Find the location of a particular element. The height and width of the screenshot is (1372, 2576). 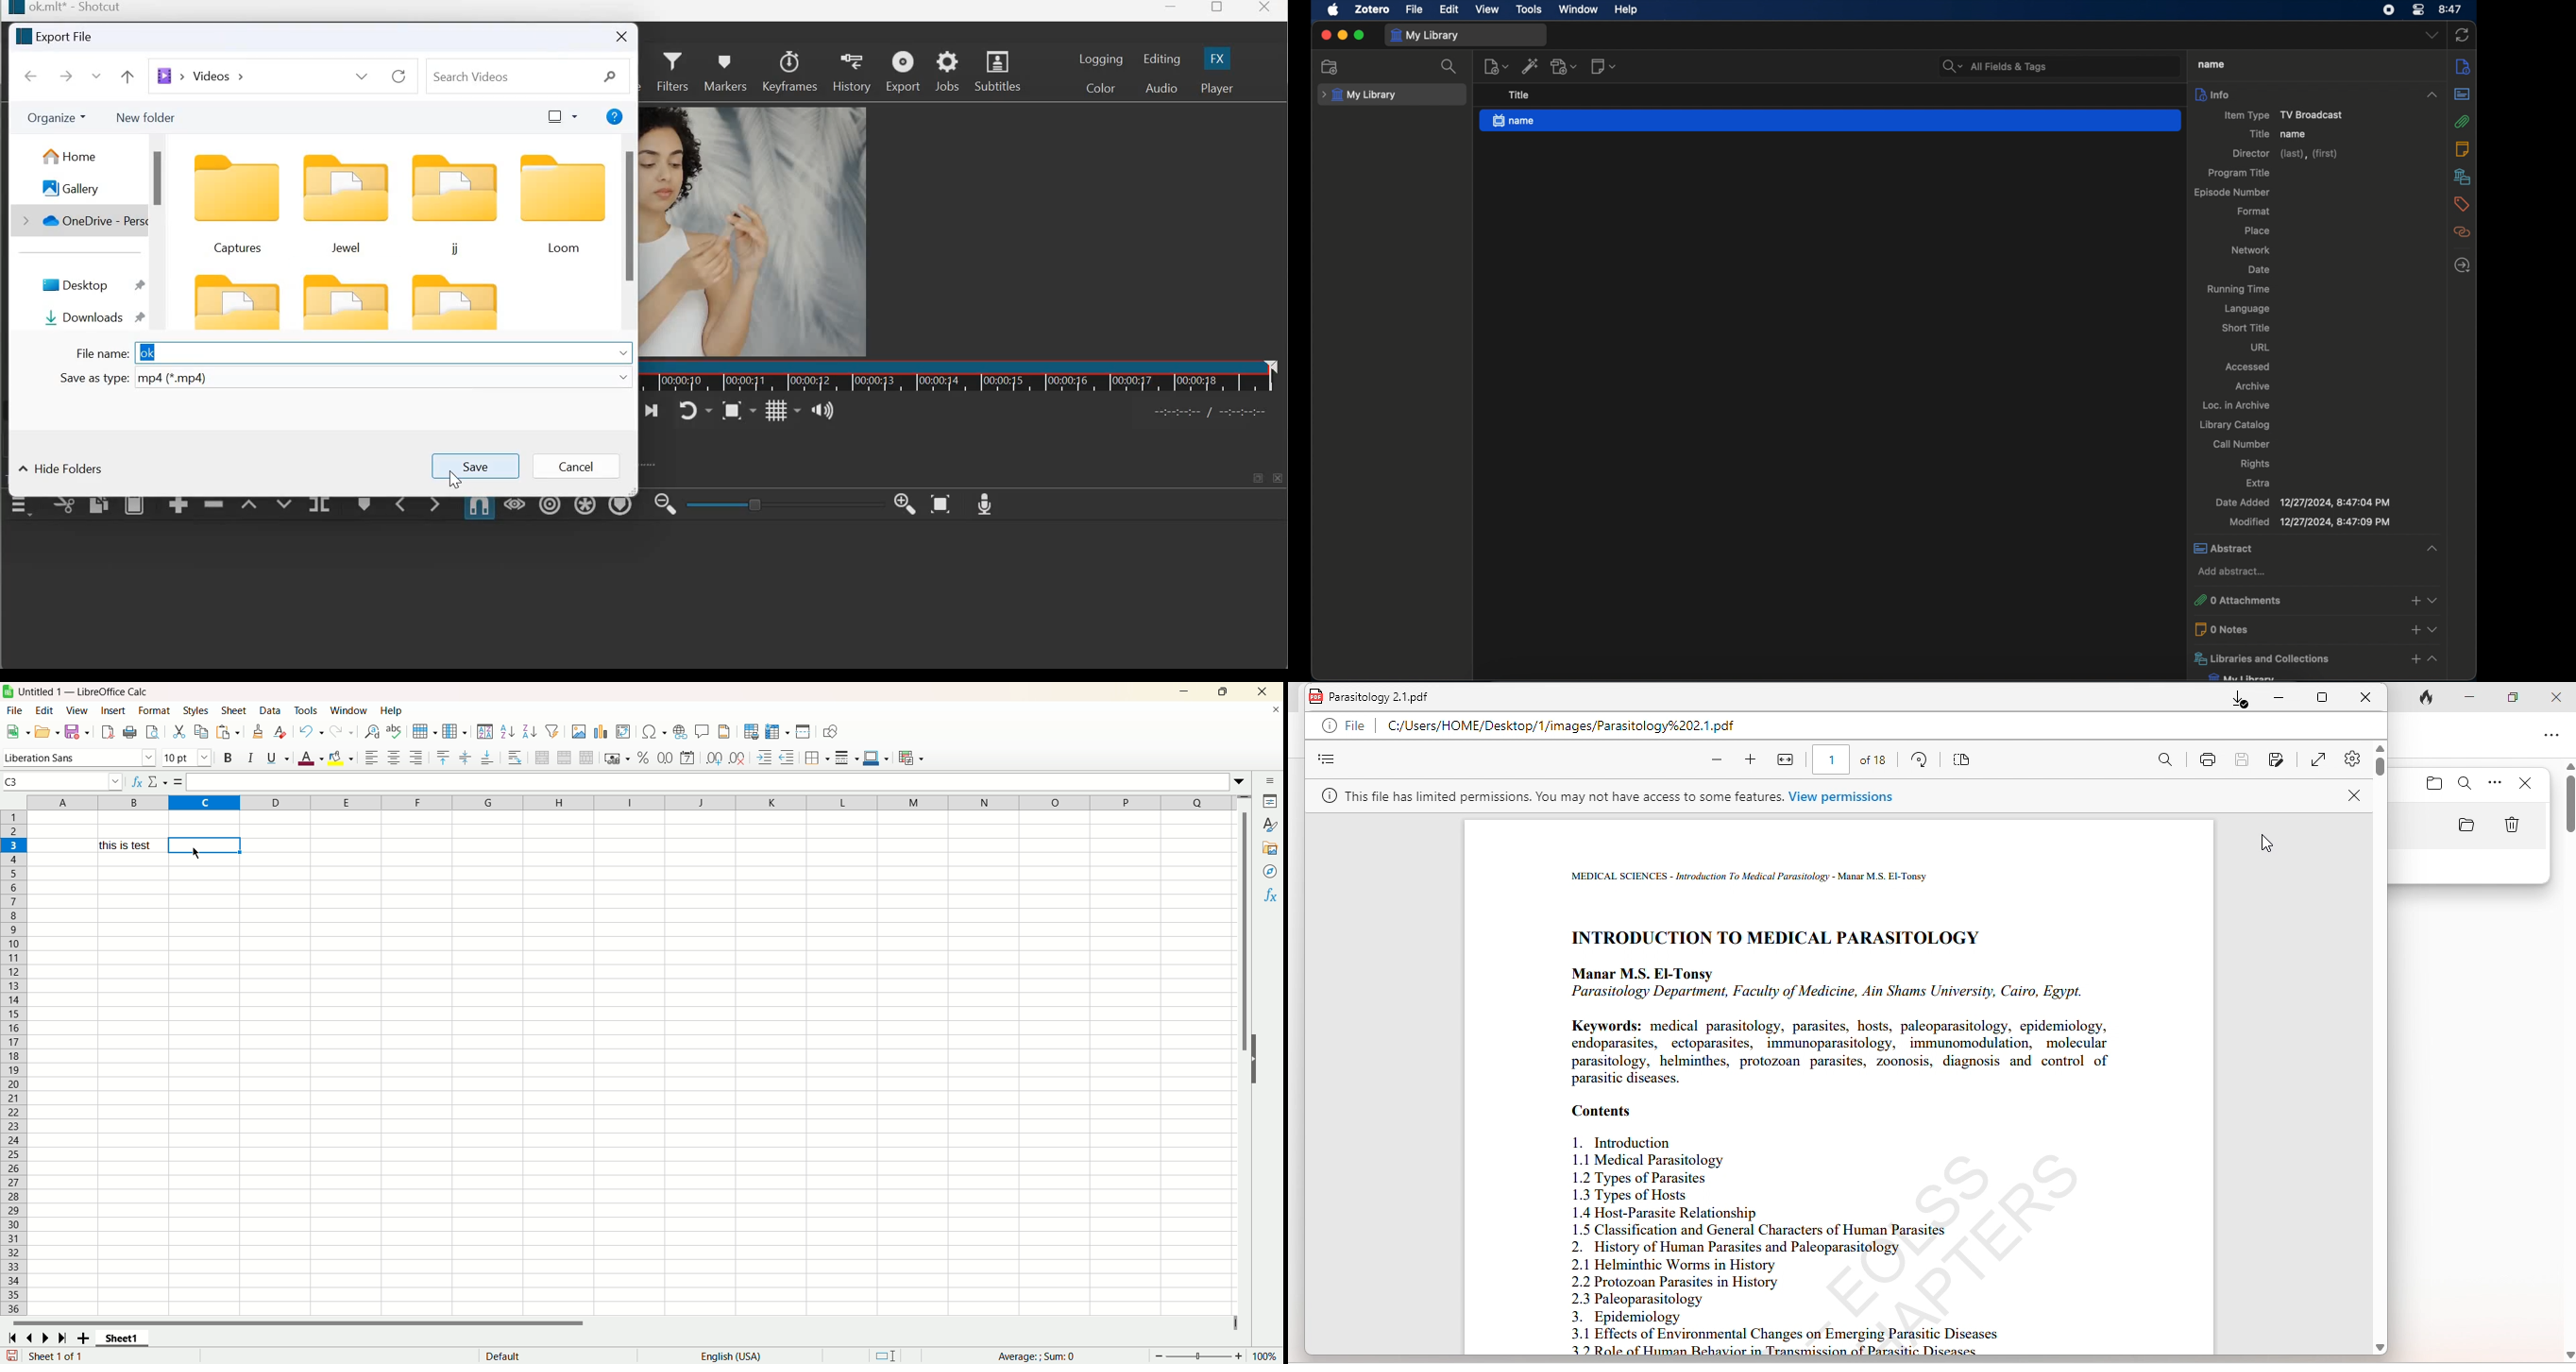

fisrt sheet is located at coordinates (11, 1338).